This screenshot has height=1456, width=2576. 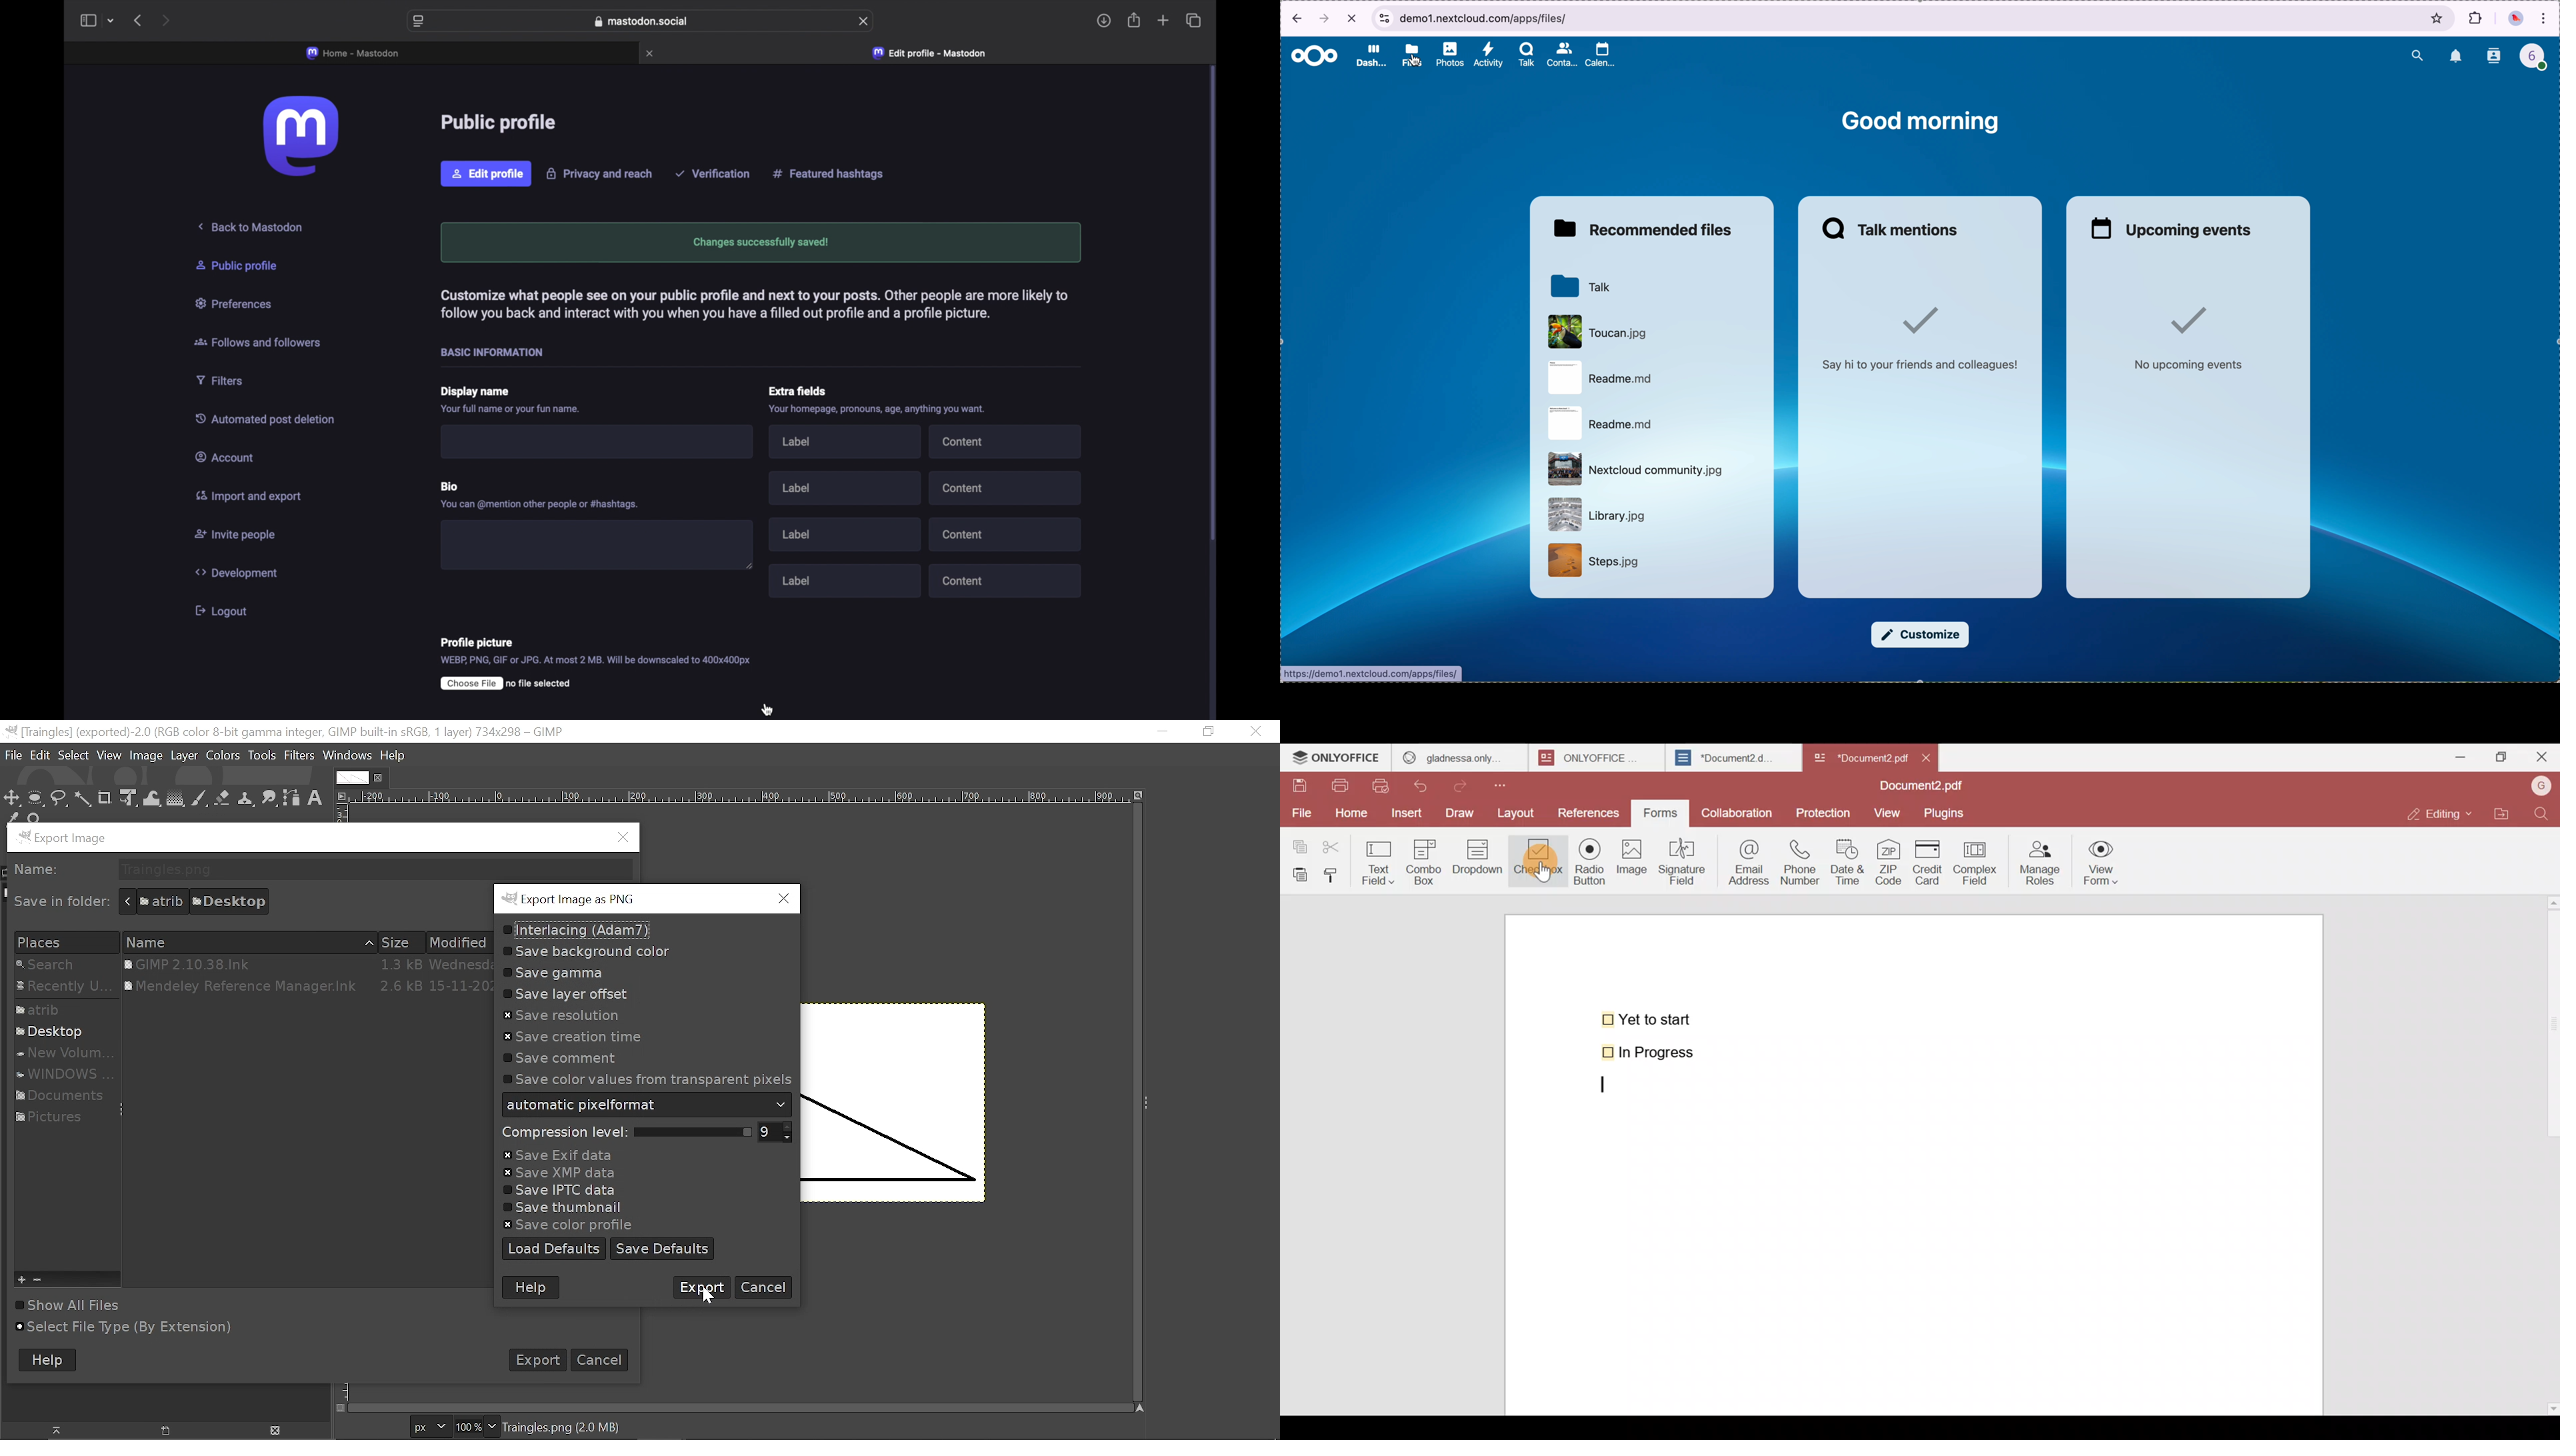 What do you see at coordinates (61, 1054) in the screenshot?
I see `folder` at bounding box center [61, 1054].